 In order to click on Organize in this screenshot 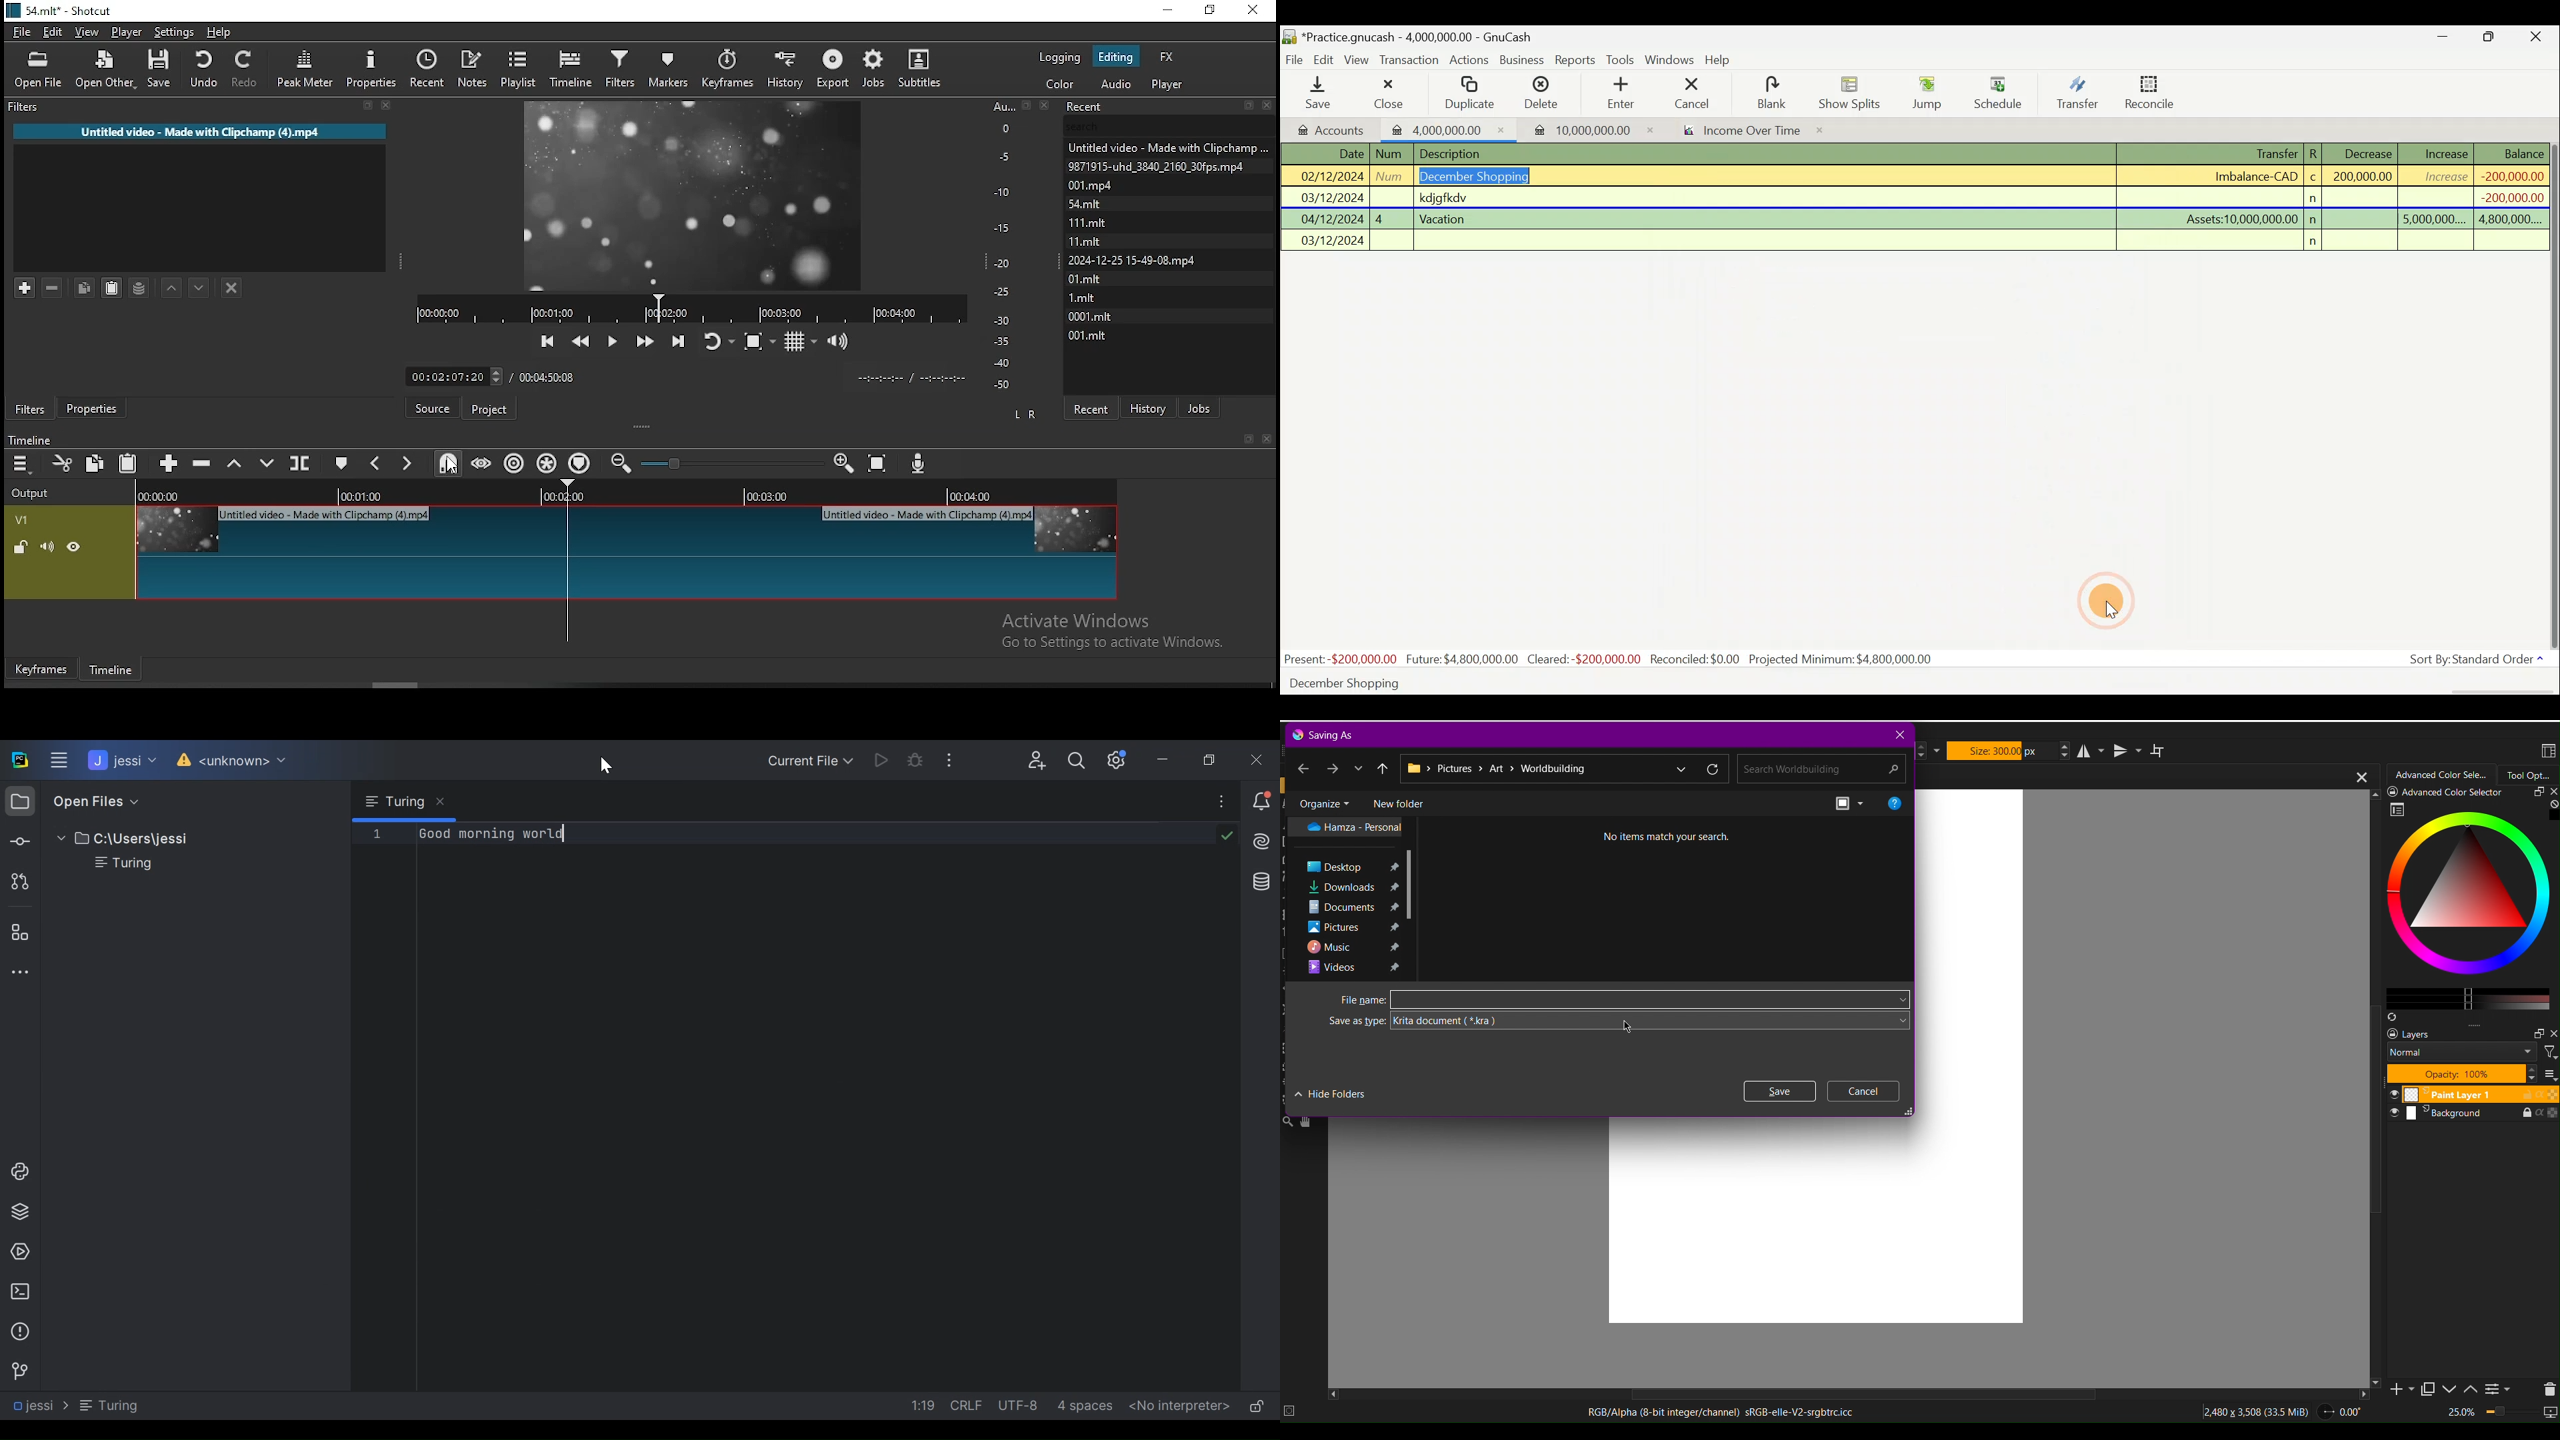, I will do `click(1323, 802)`.